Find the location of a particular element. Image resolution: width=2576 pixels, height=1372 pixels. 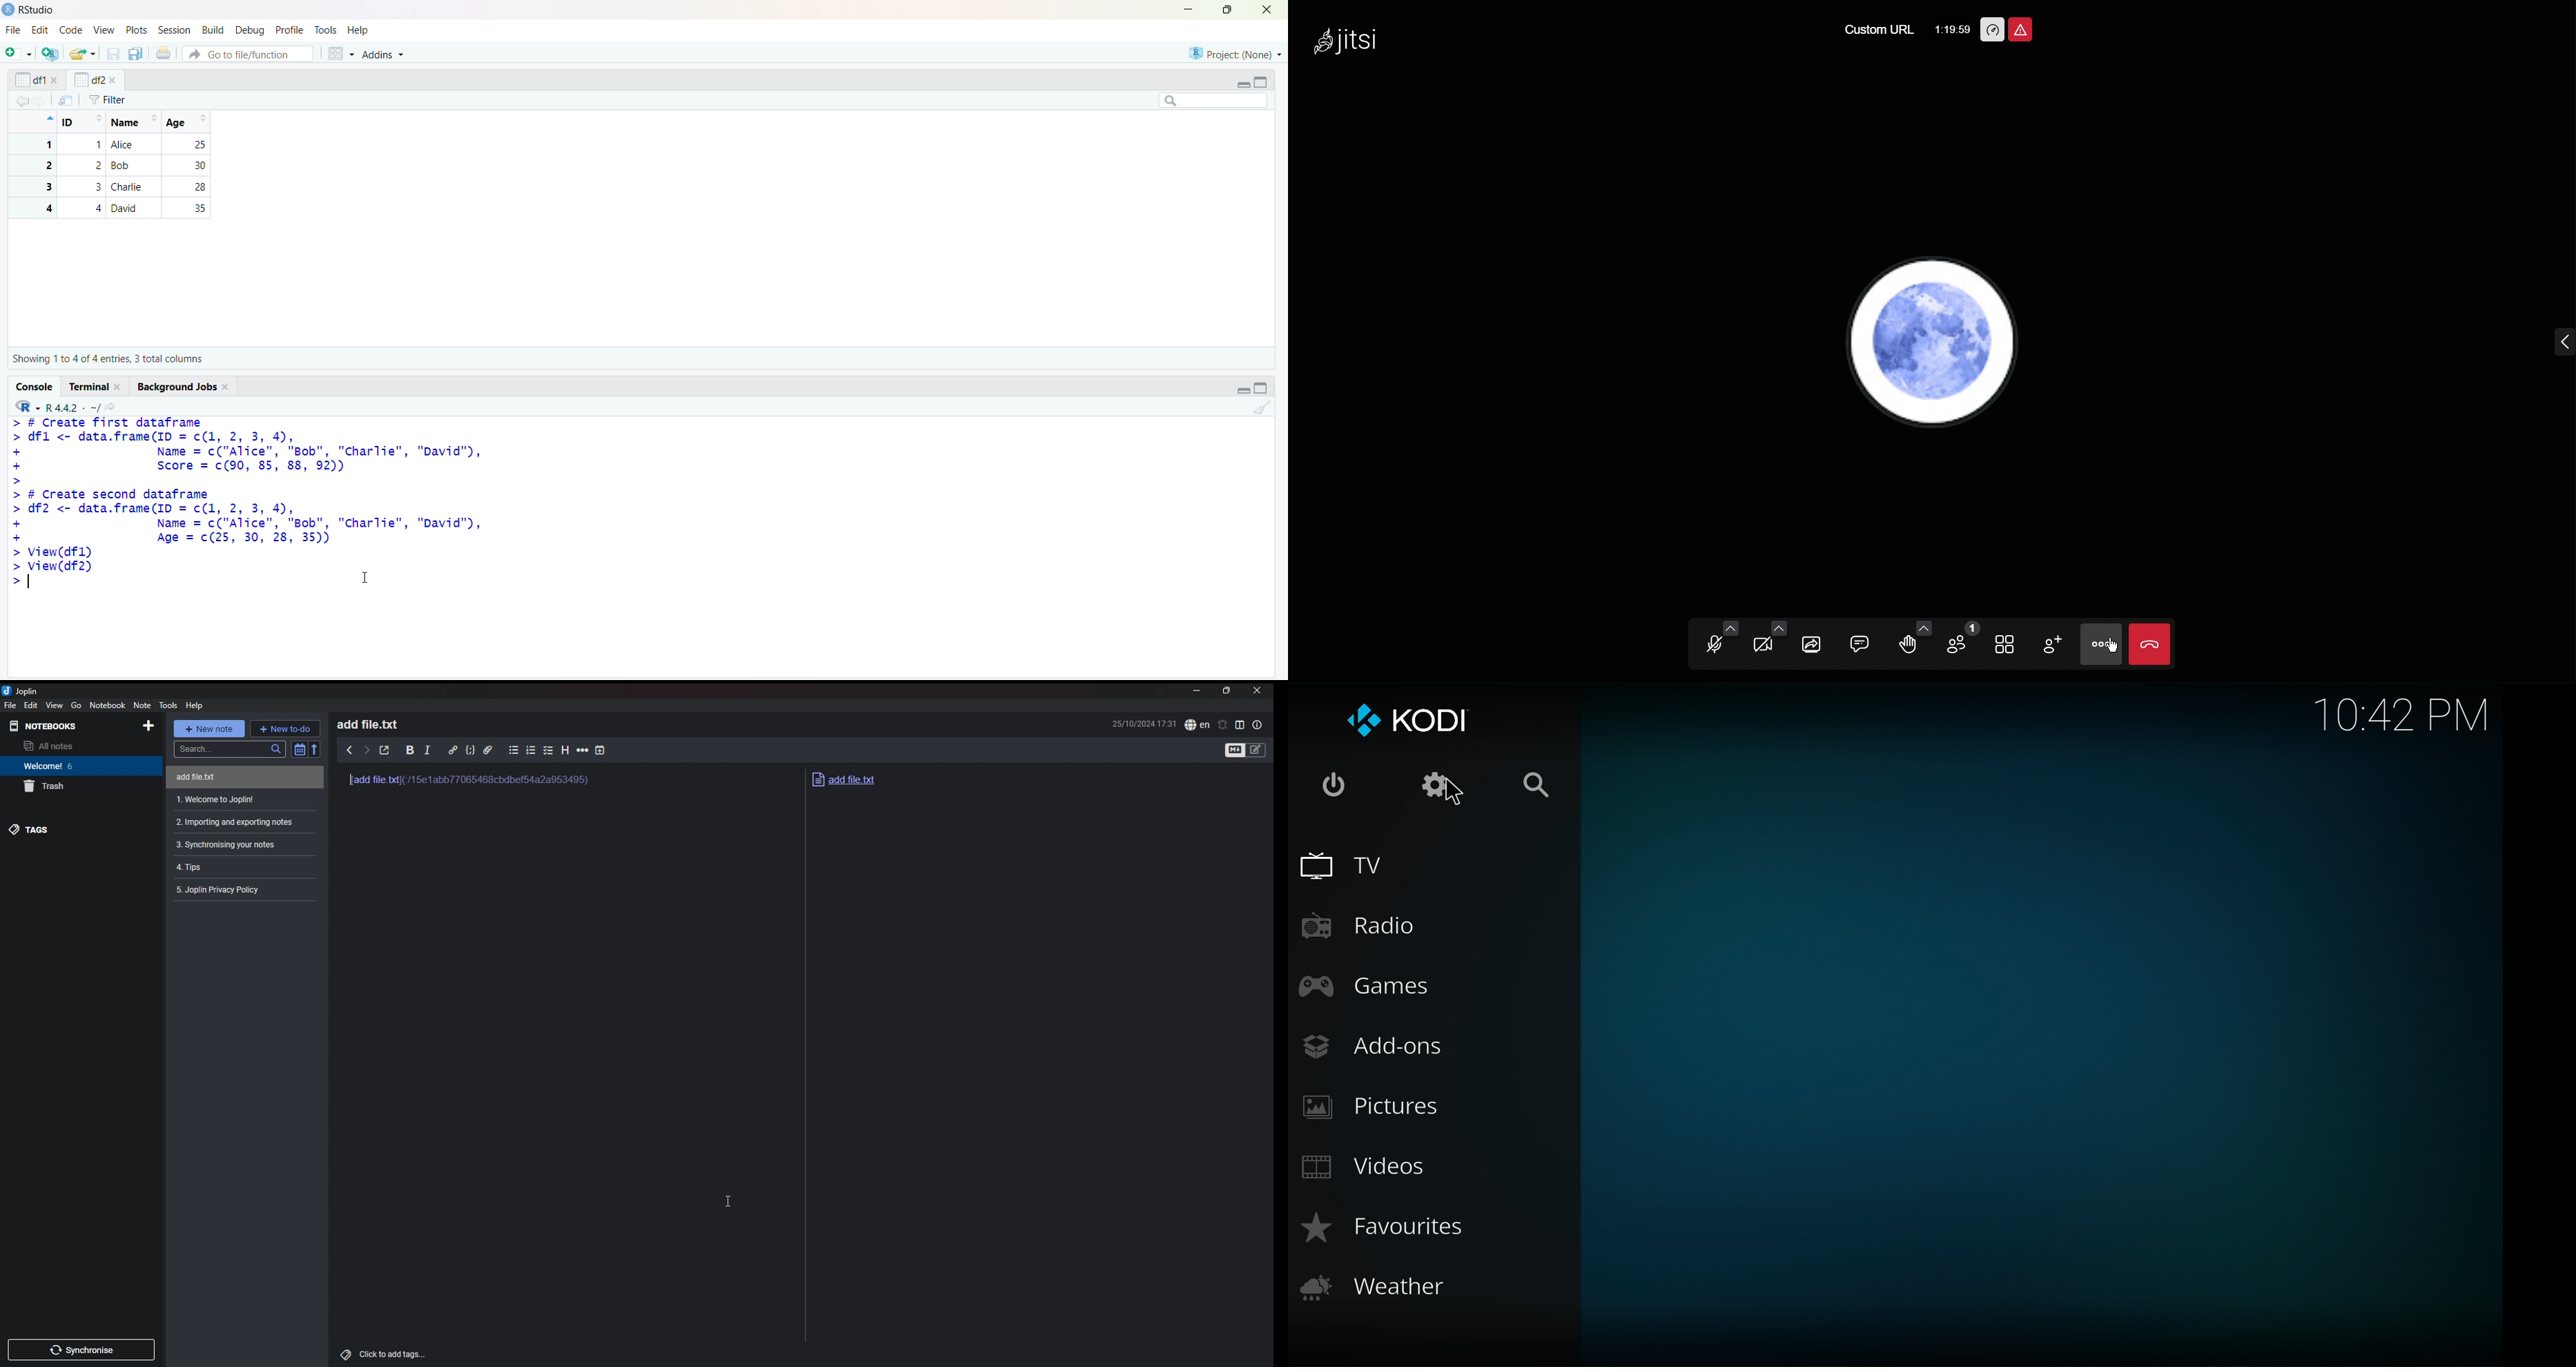

forward is located at coordinates (366, 750).